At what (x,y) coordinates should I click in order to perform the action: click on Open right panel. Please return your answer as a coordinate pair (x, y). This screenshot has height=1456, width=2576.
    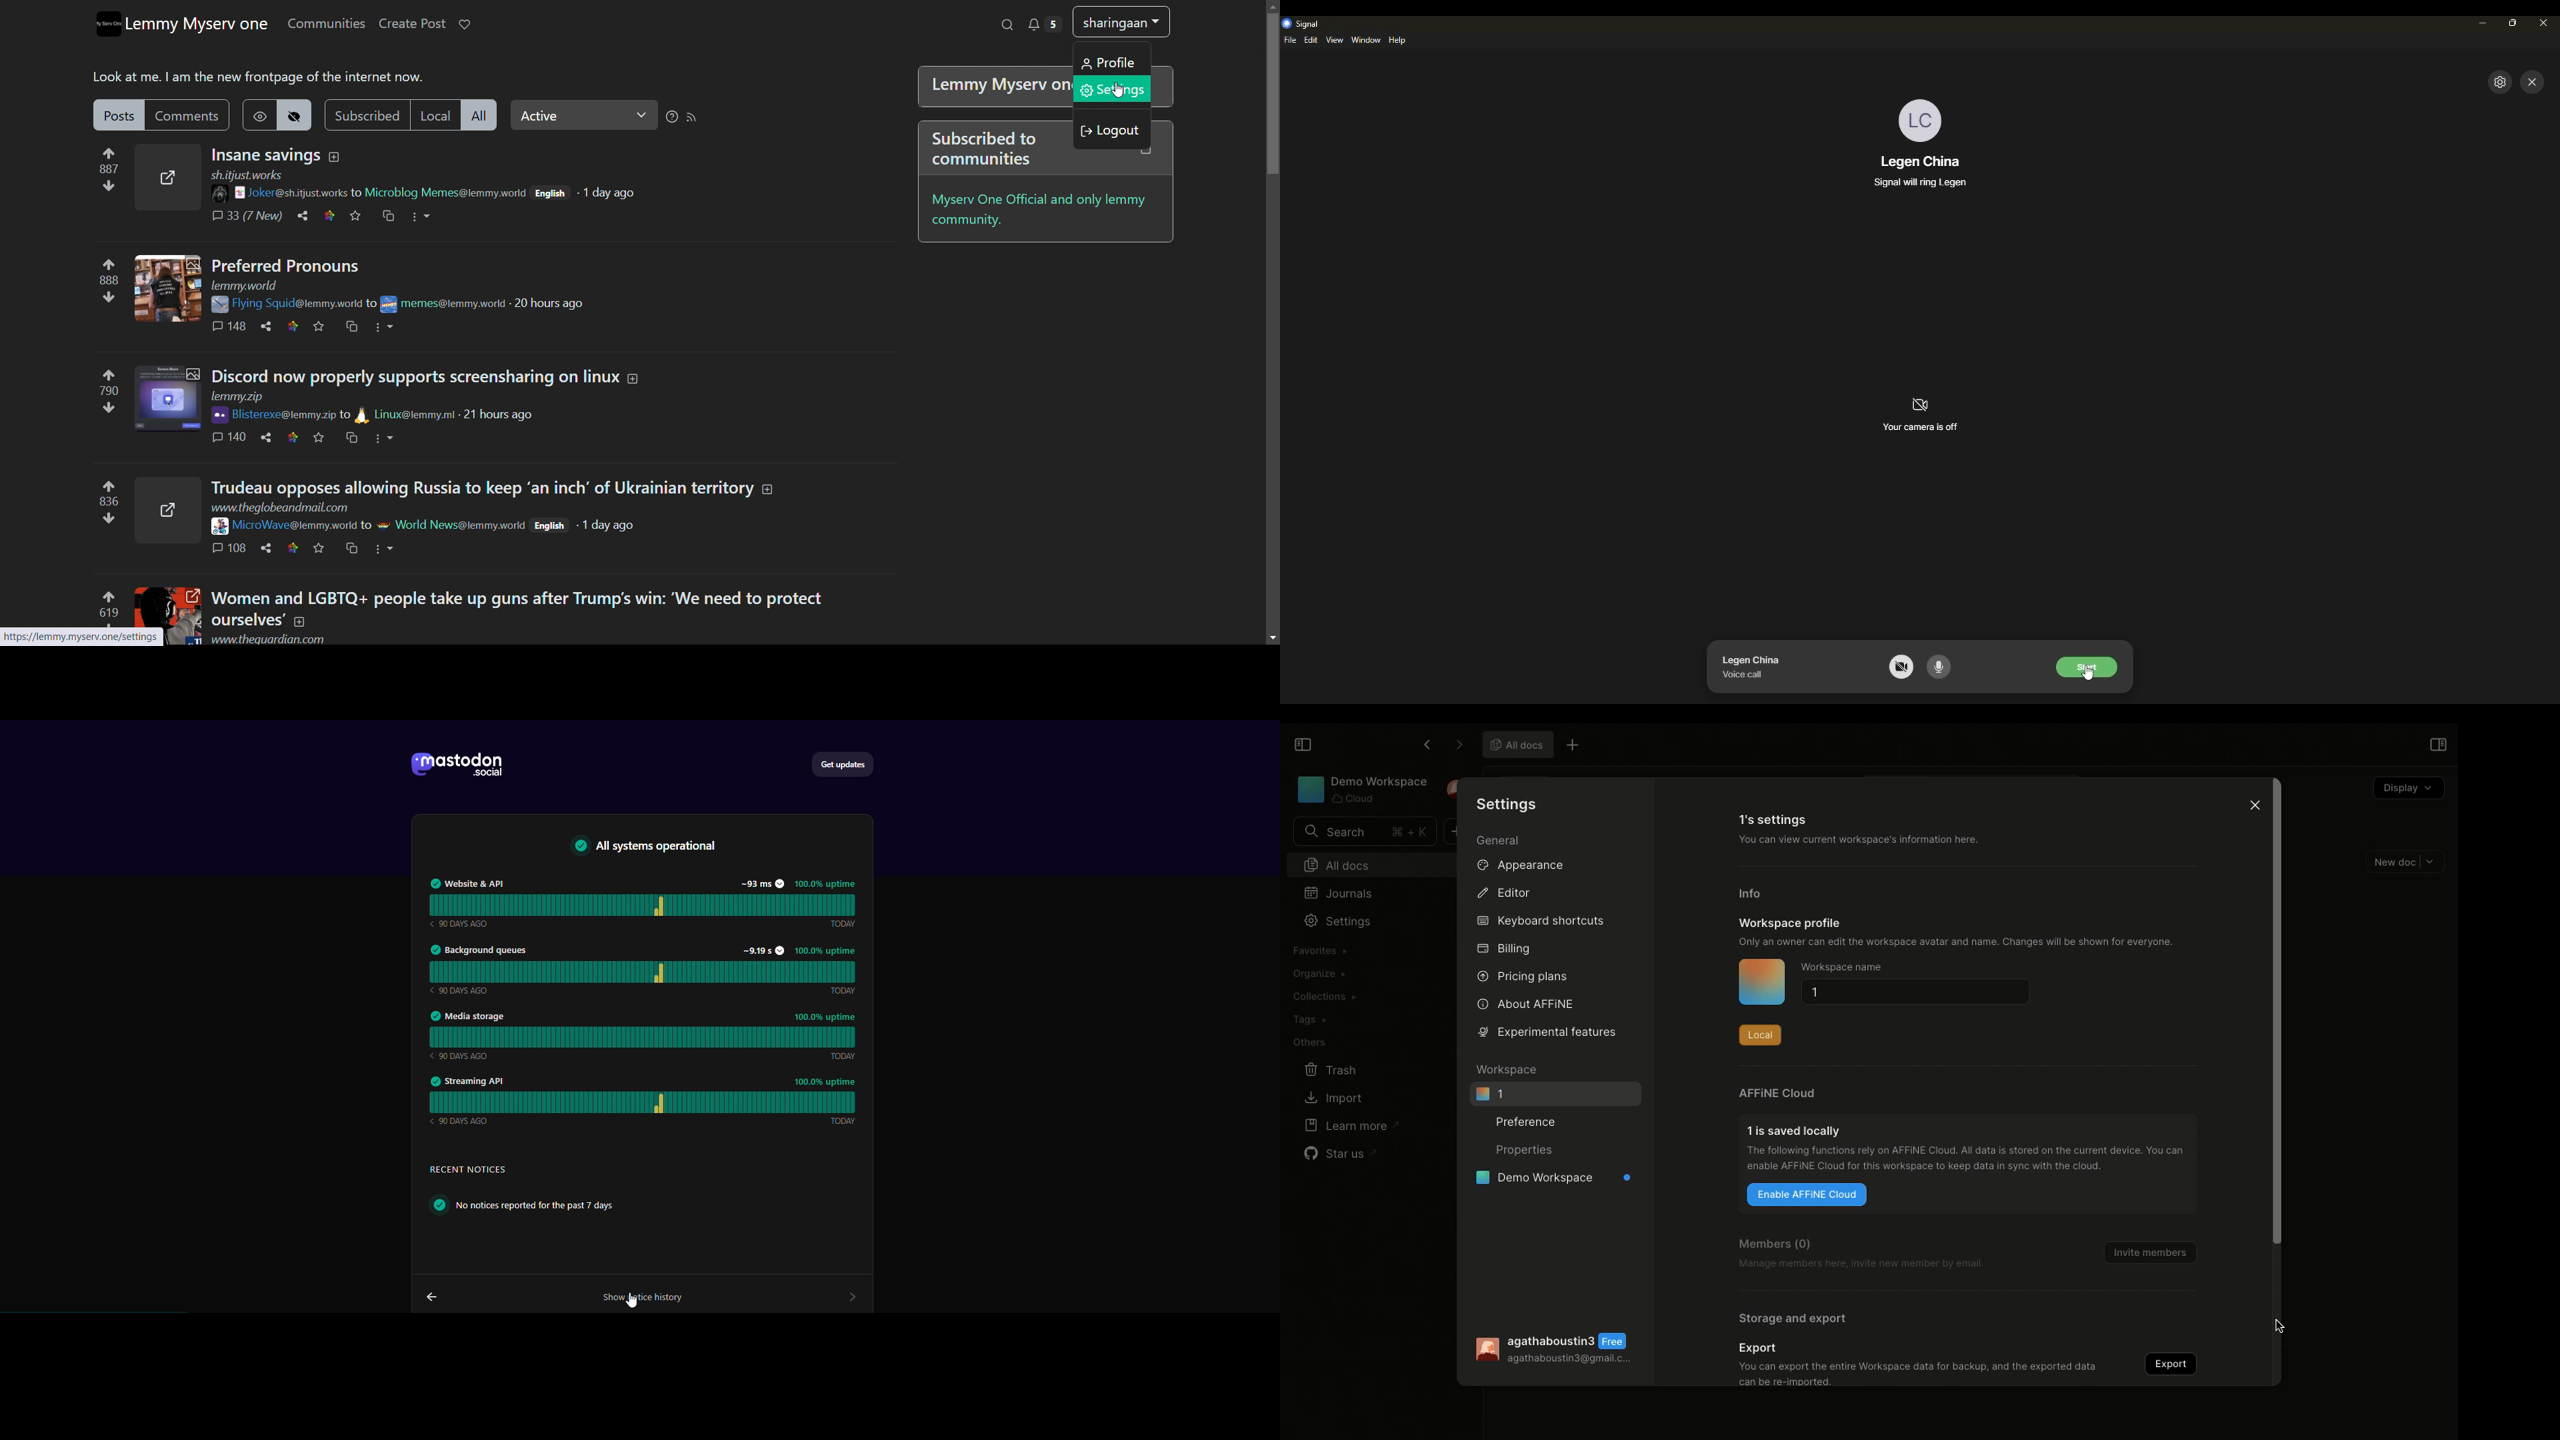
    Looking at the image, I should click on (2438, 745).